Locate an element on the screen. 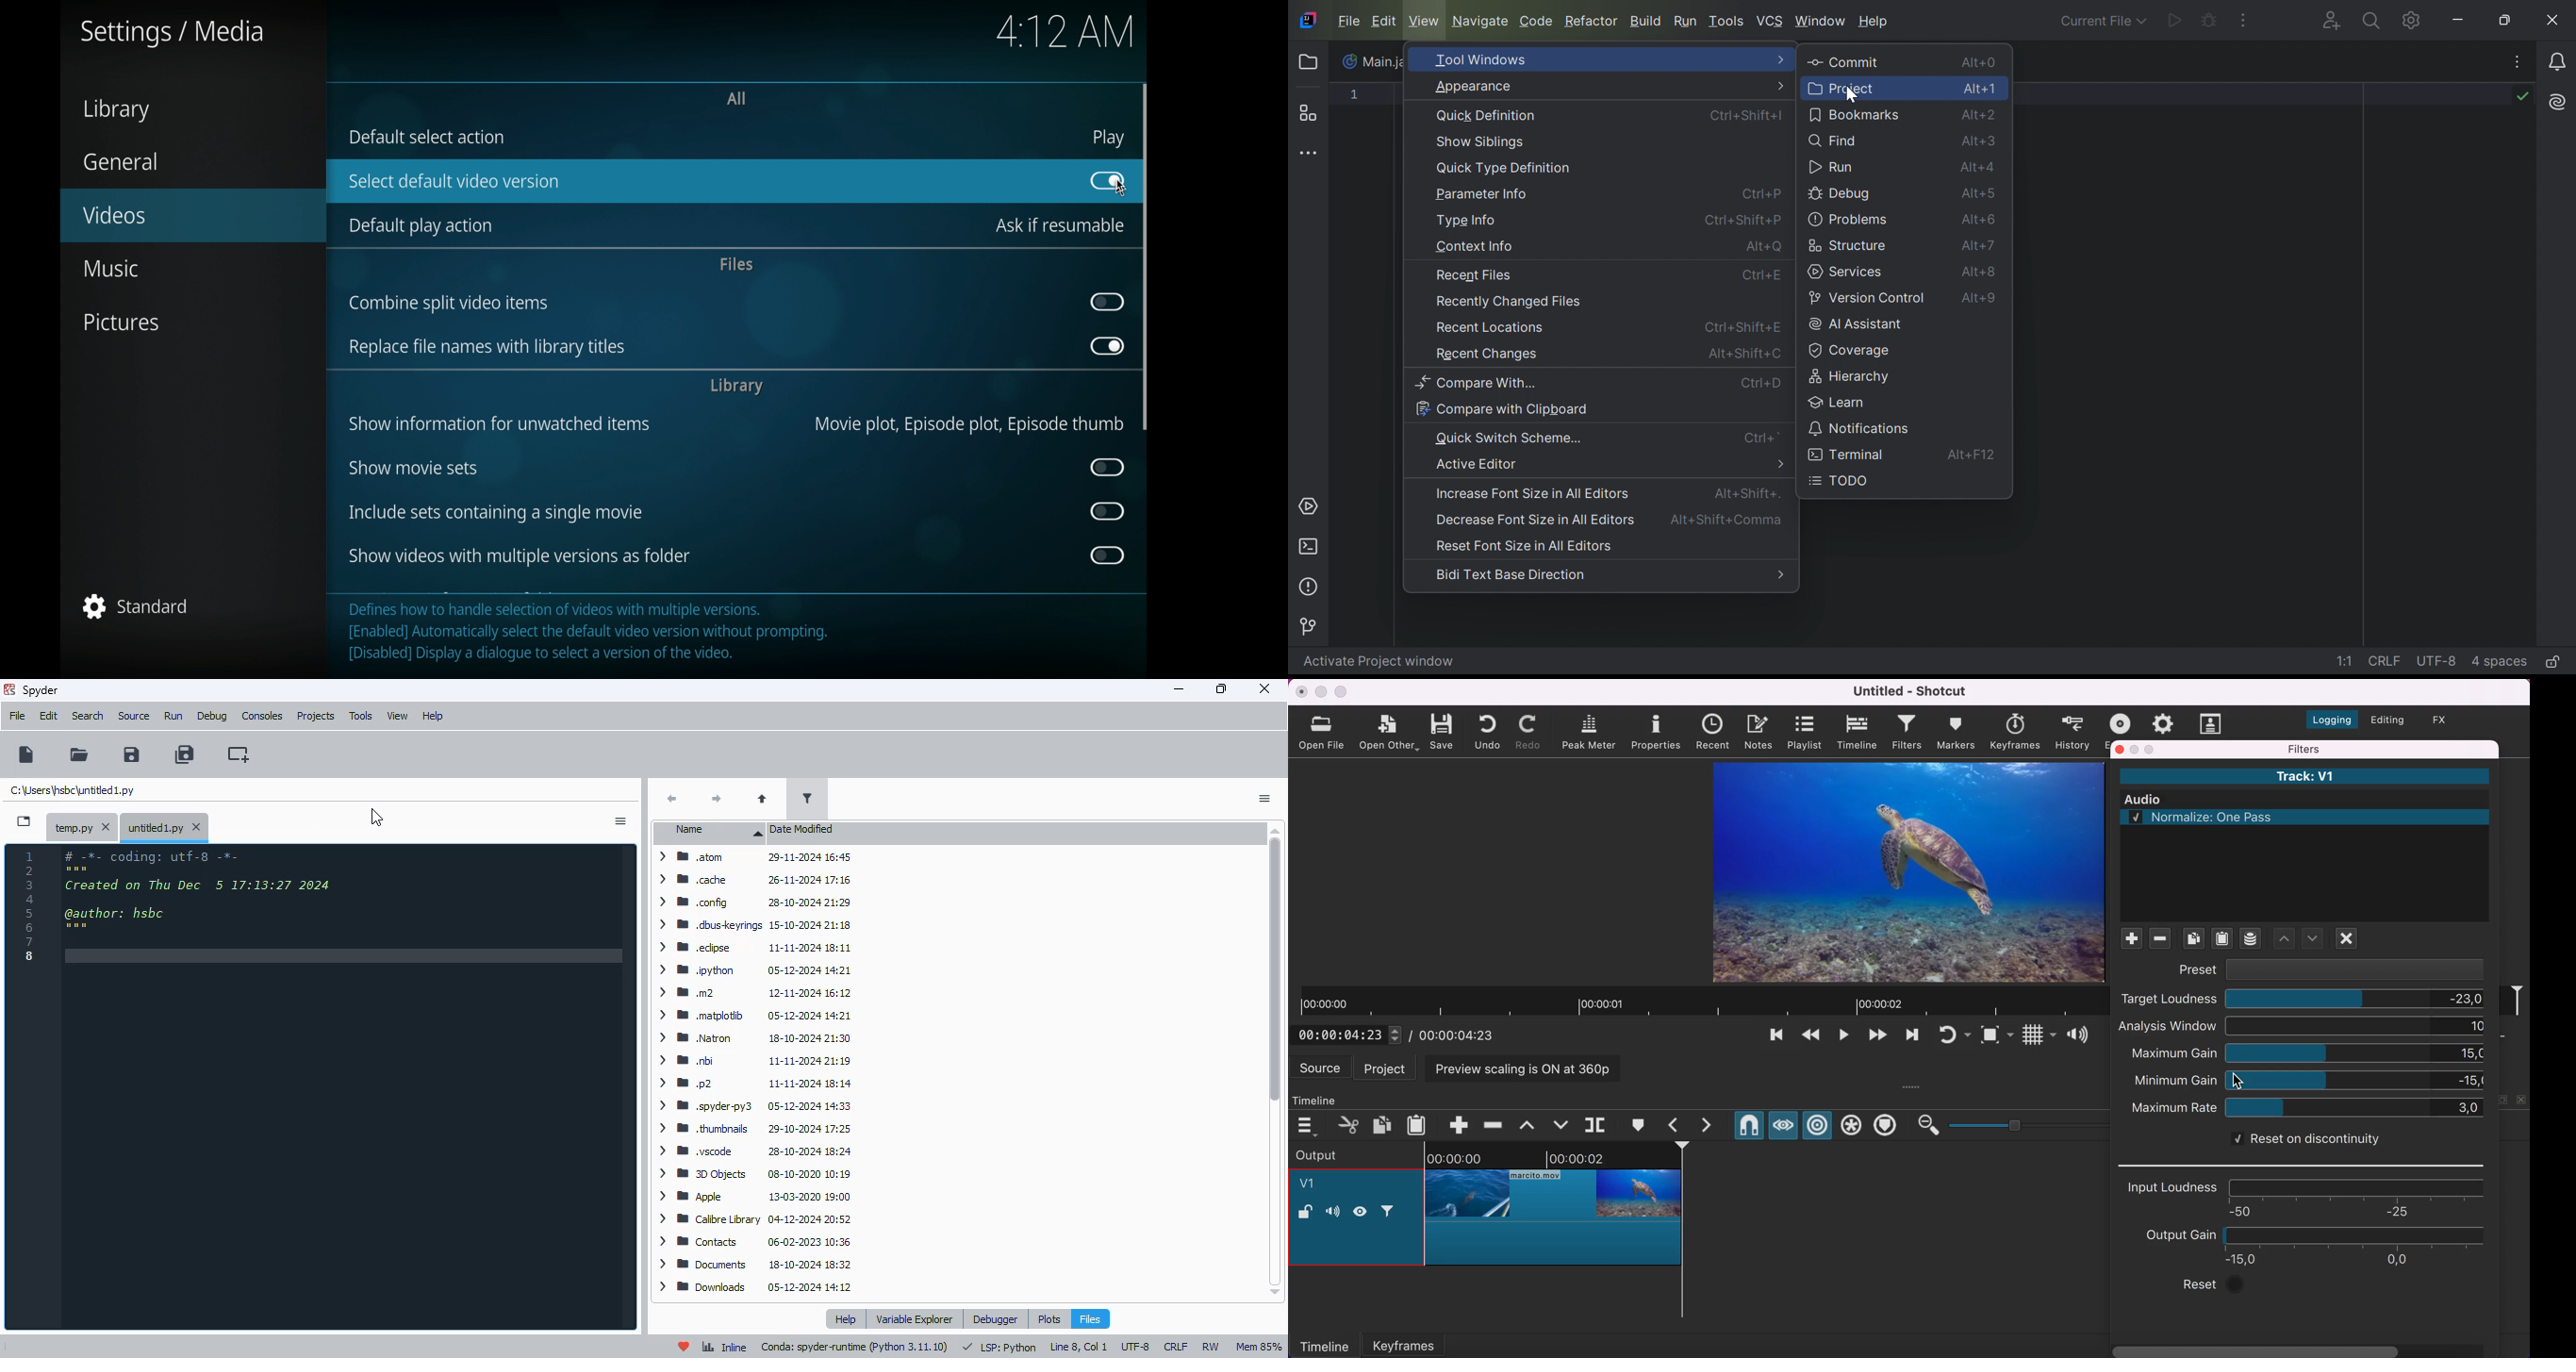  switch to the editing layout is located at coordinates (2386, 721).